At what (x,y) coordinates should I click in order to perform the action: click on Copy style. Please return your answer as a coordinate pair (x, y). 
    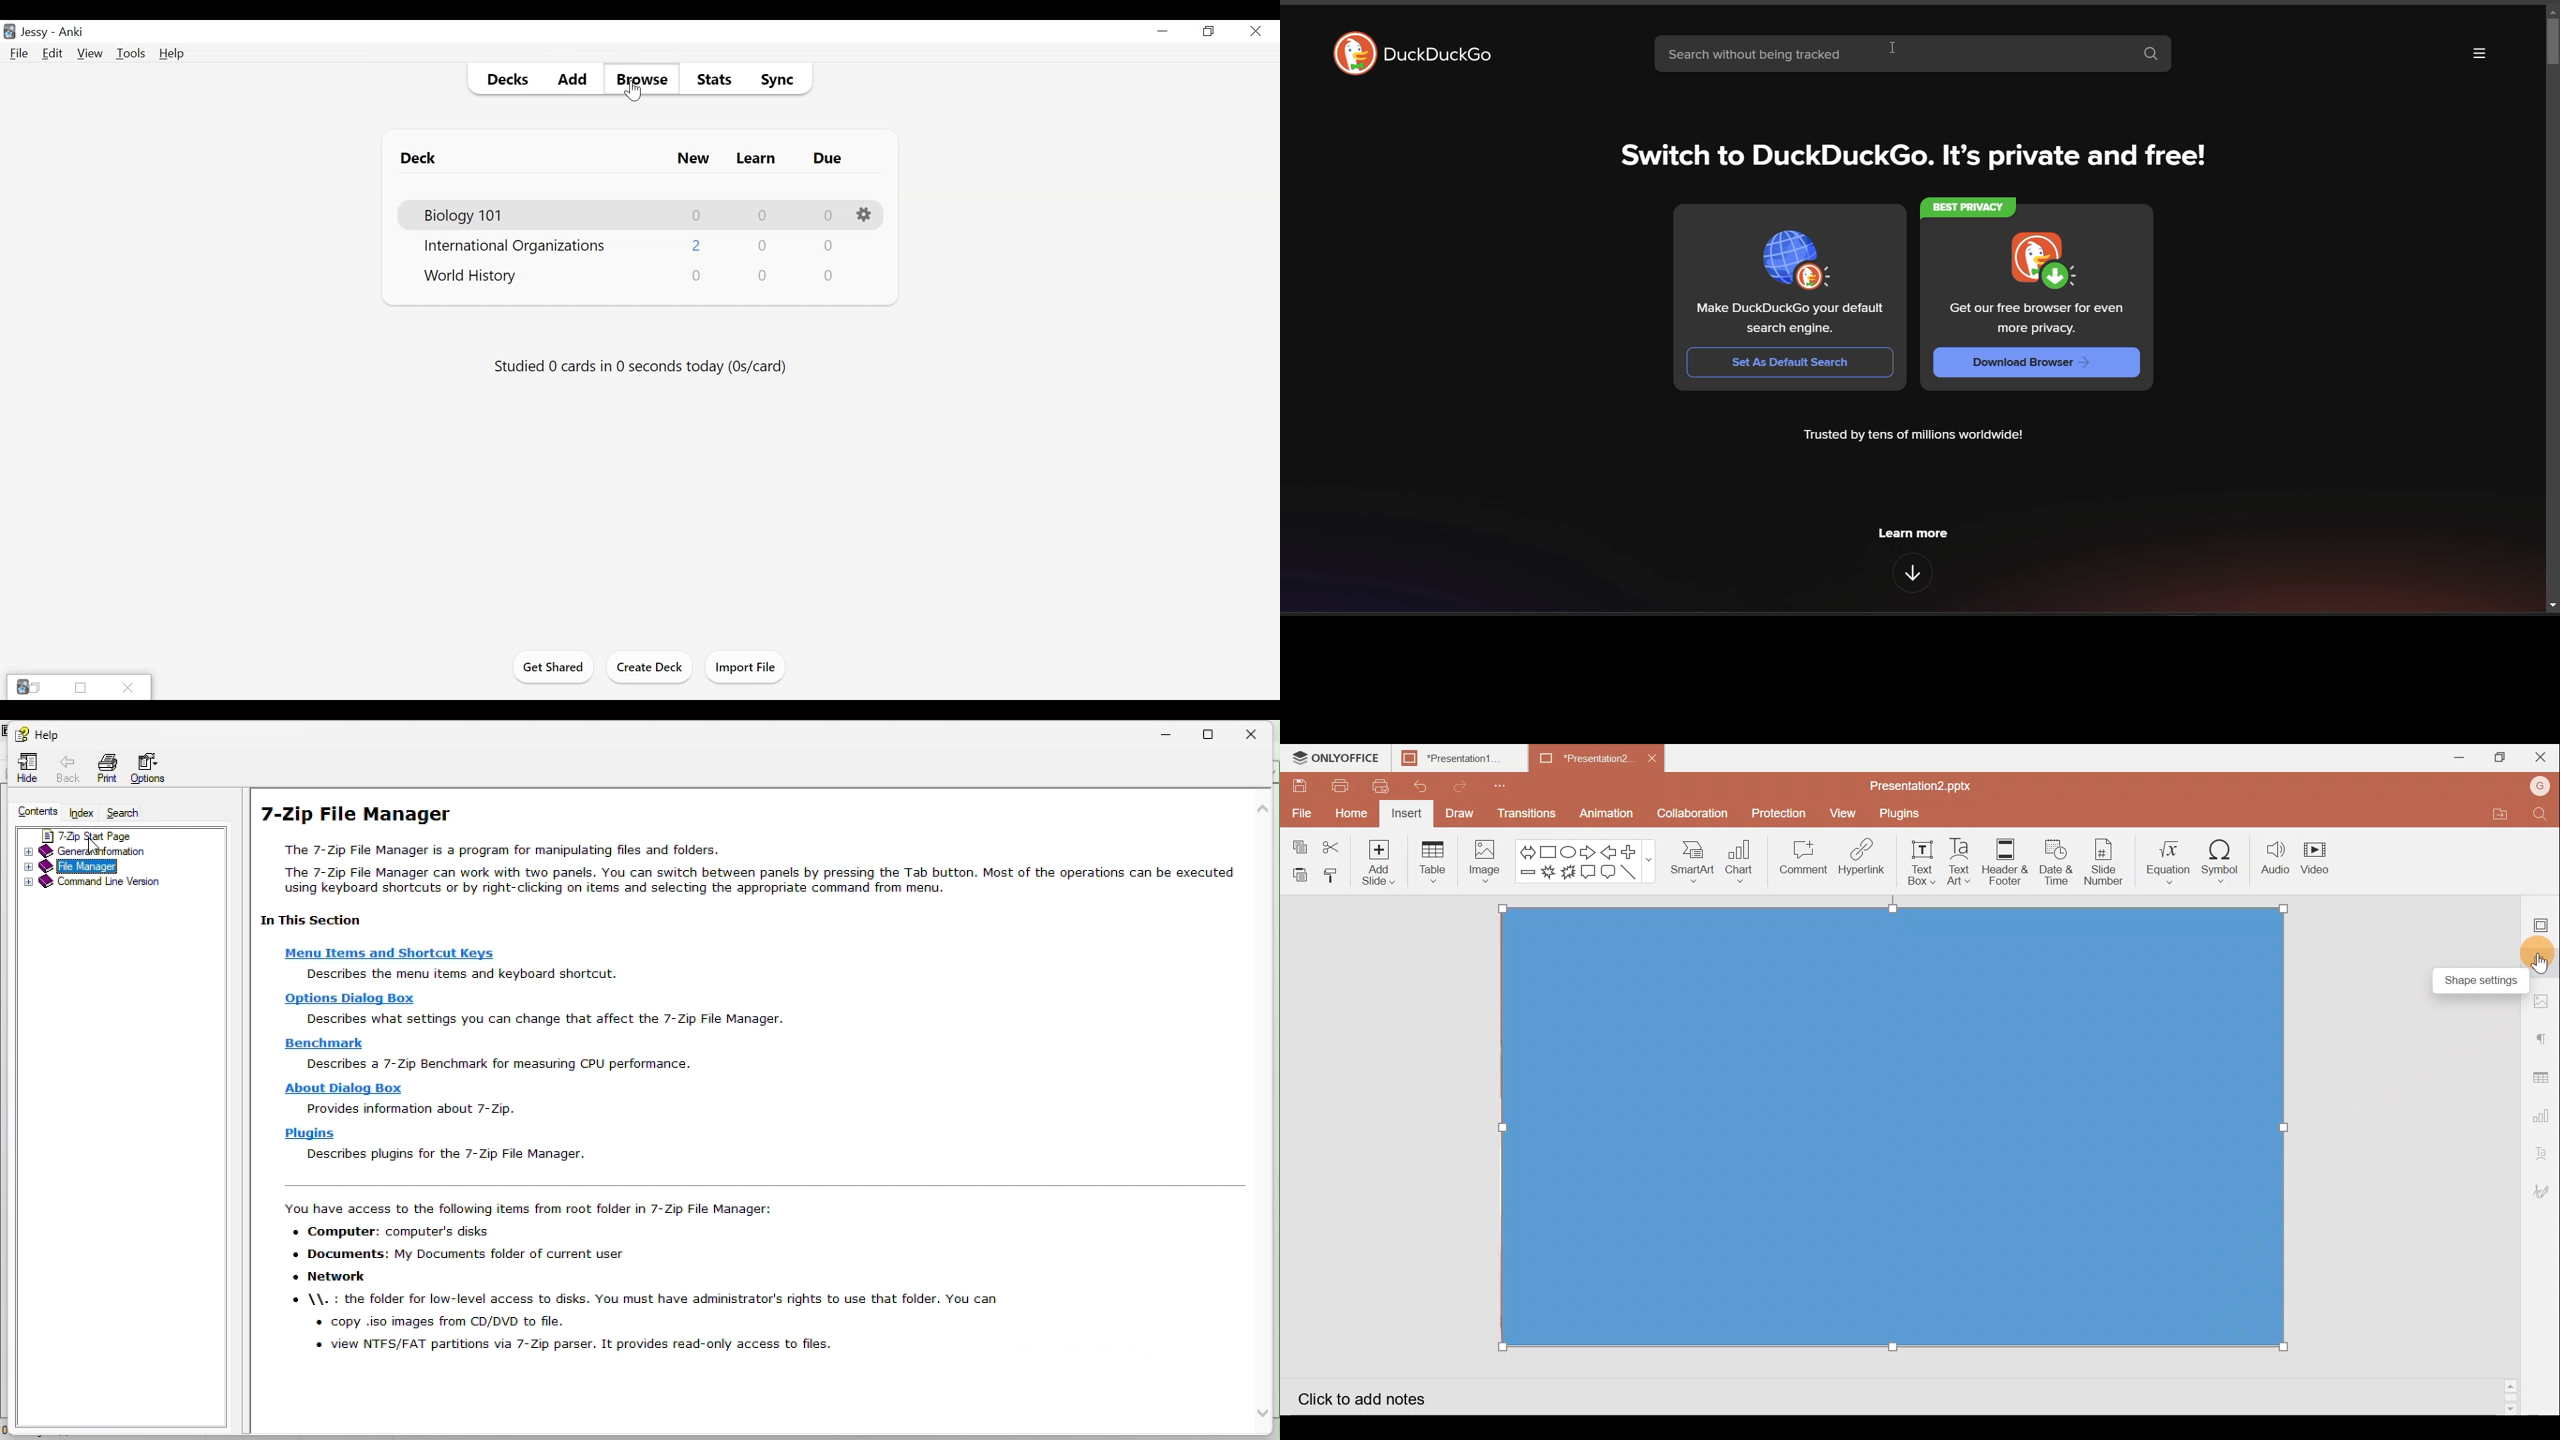
    Looking at the image, I should click on (1333, 875).